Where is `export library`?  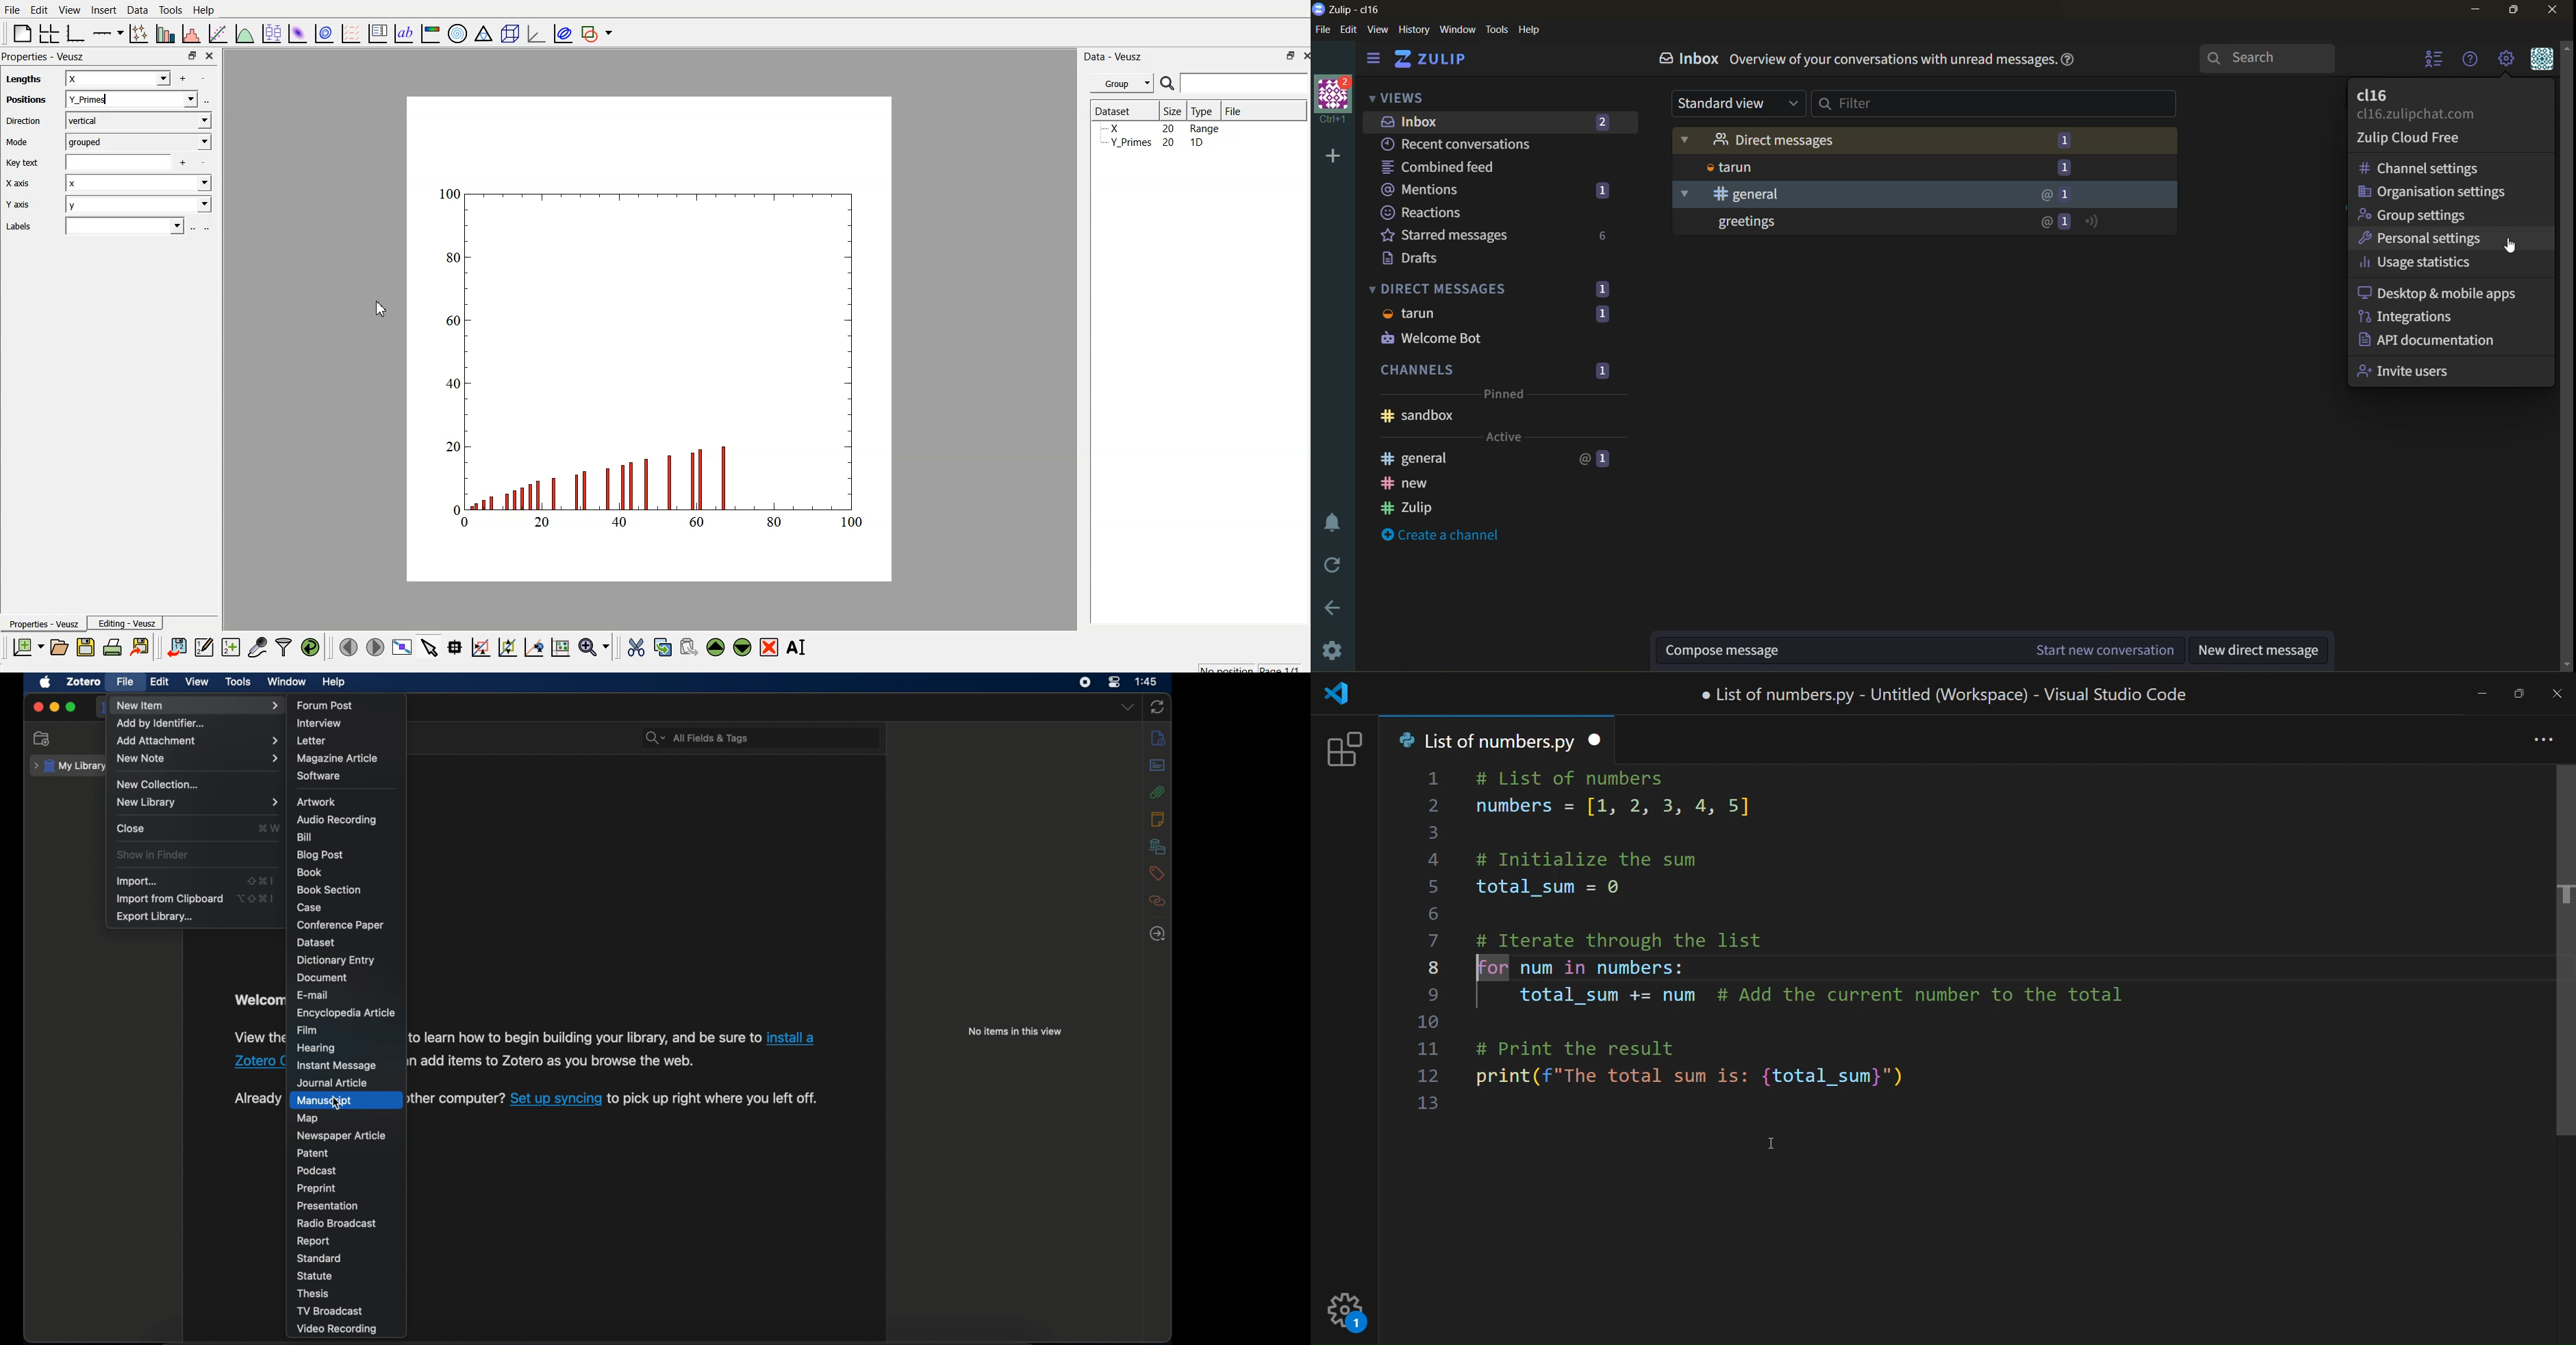
export library is located at coordinates (156, 917).